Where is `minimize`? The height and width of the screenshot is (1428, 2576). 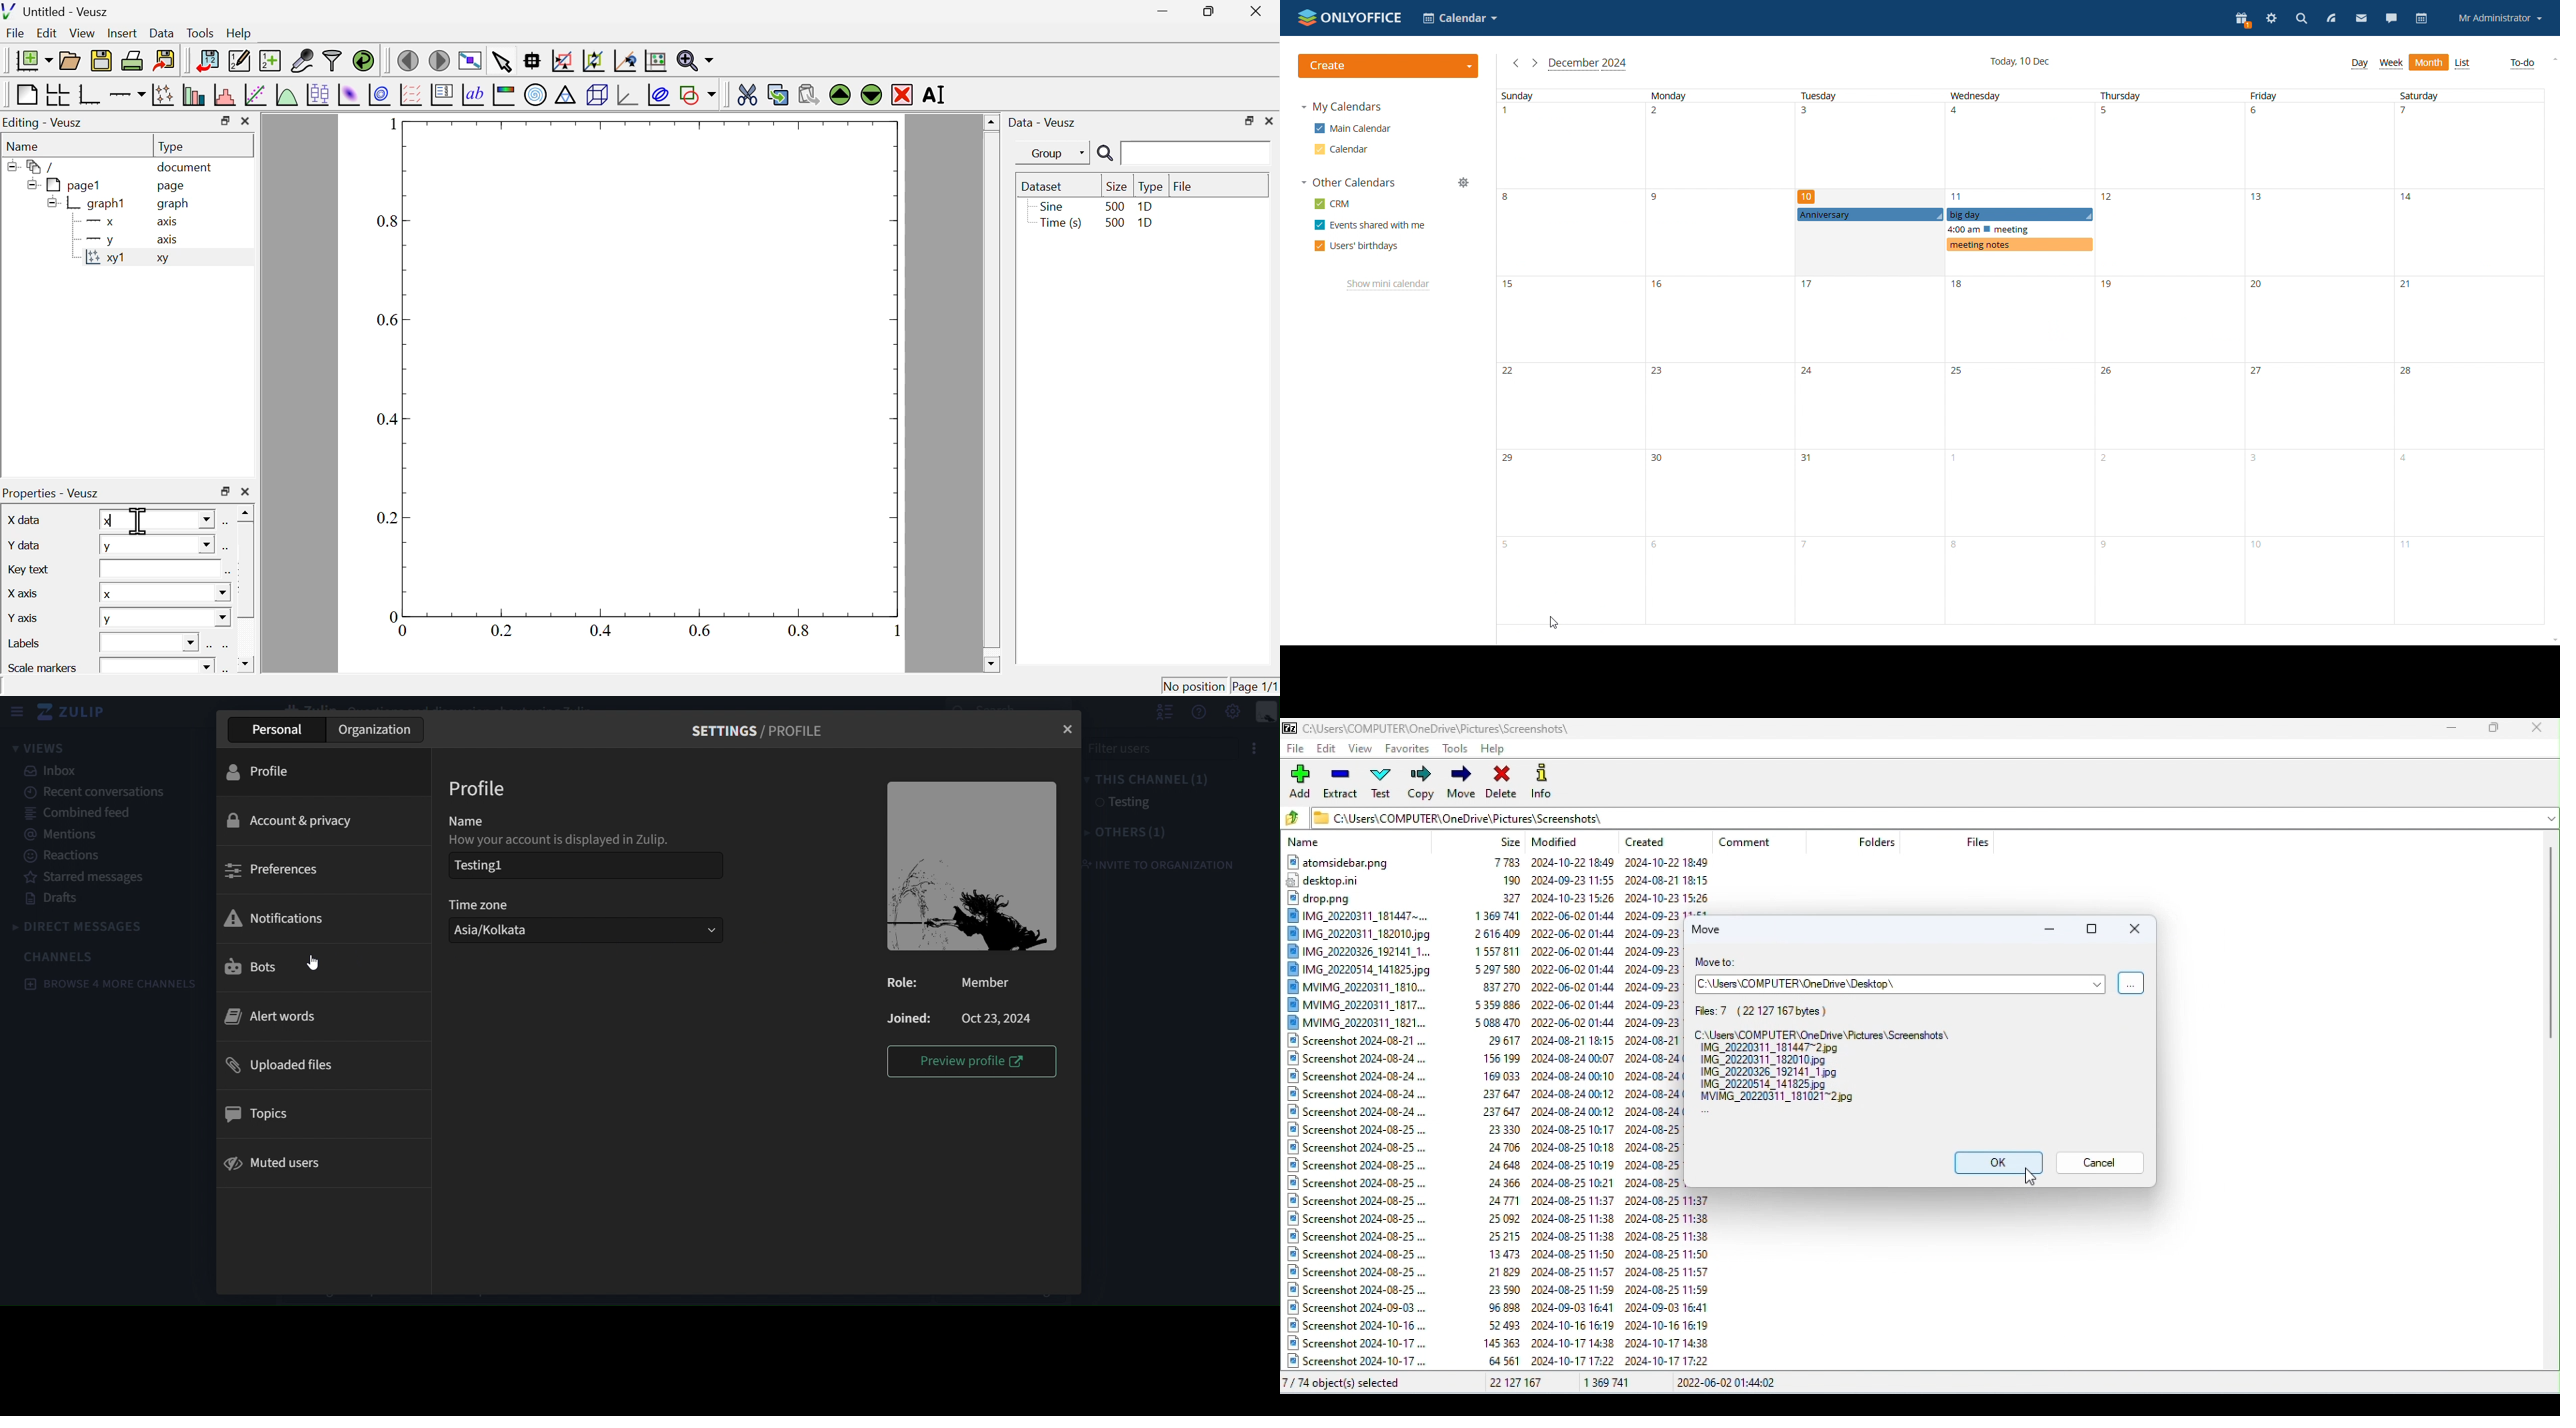
minimize is located at coordinates (2049, 931).